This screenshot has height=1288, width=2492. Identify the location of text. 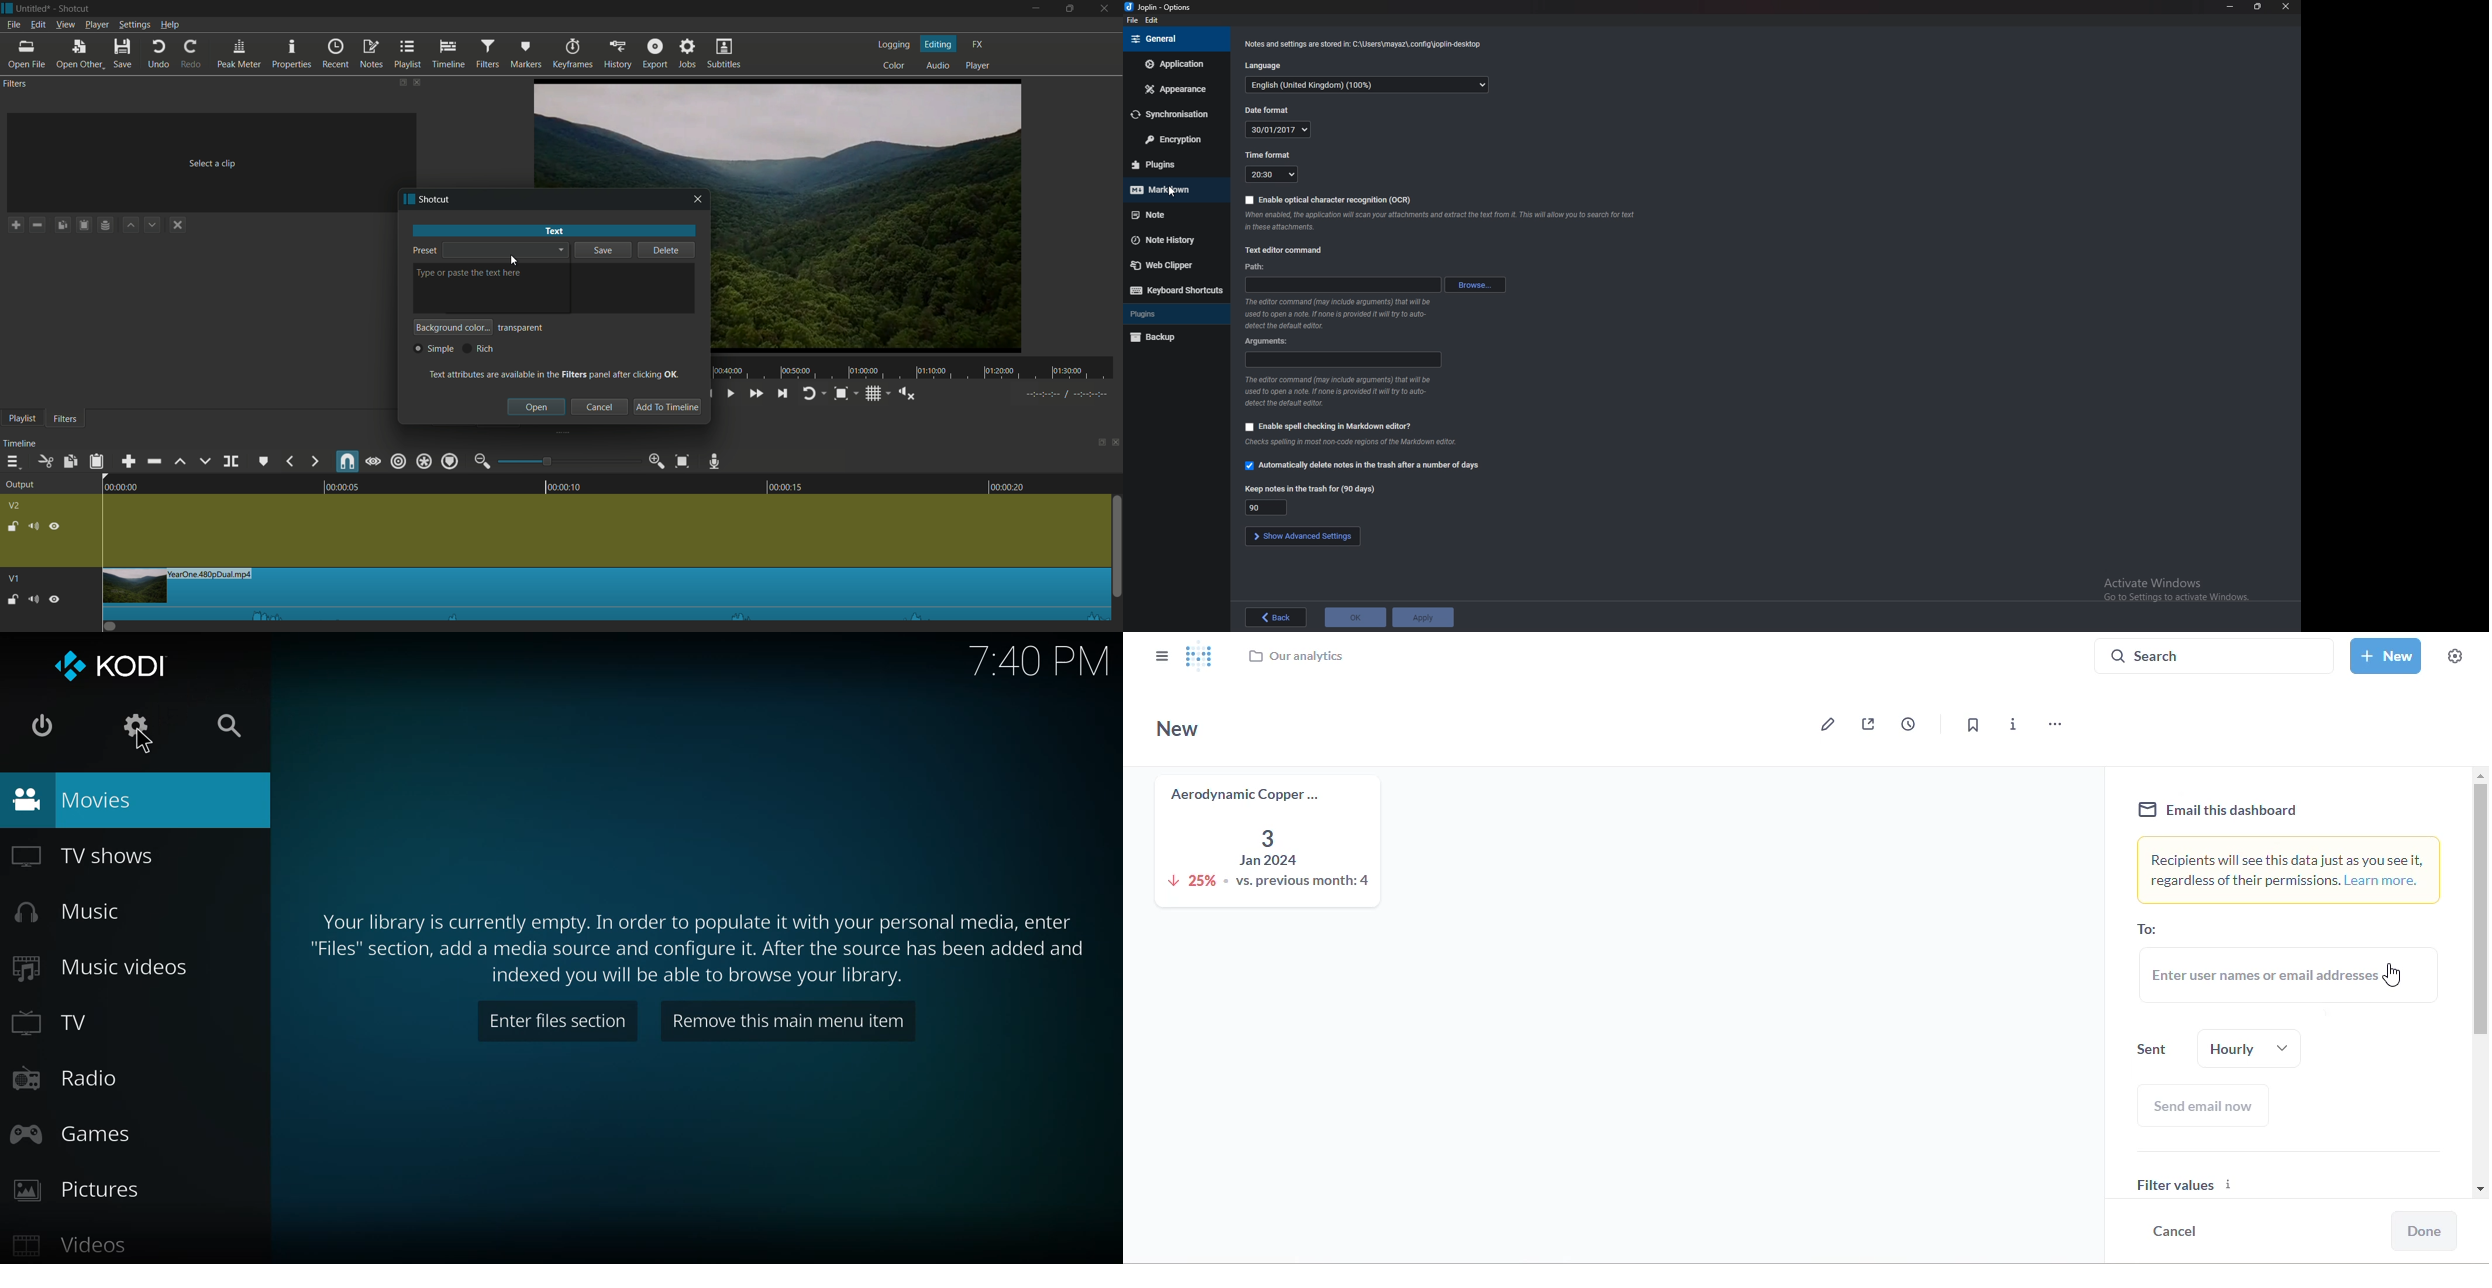
(555, 373).